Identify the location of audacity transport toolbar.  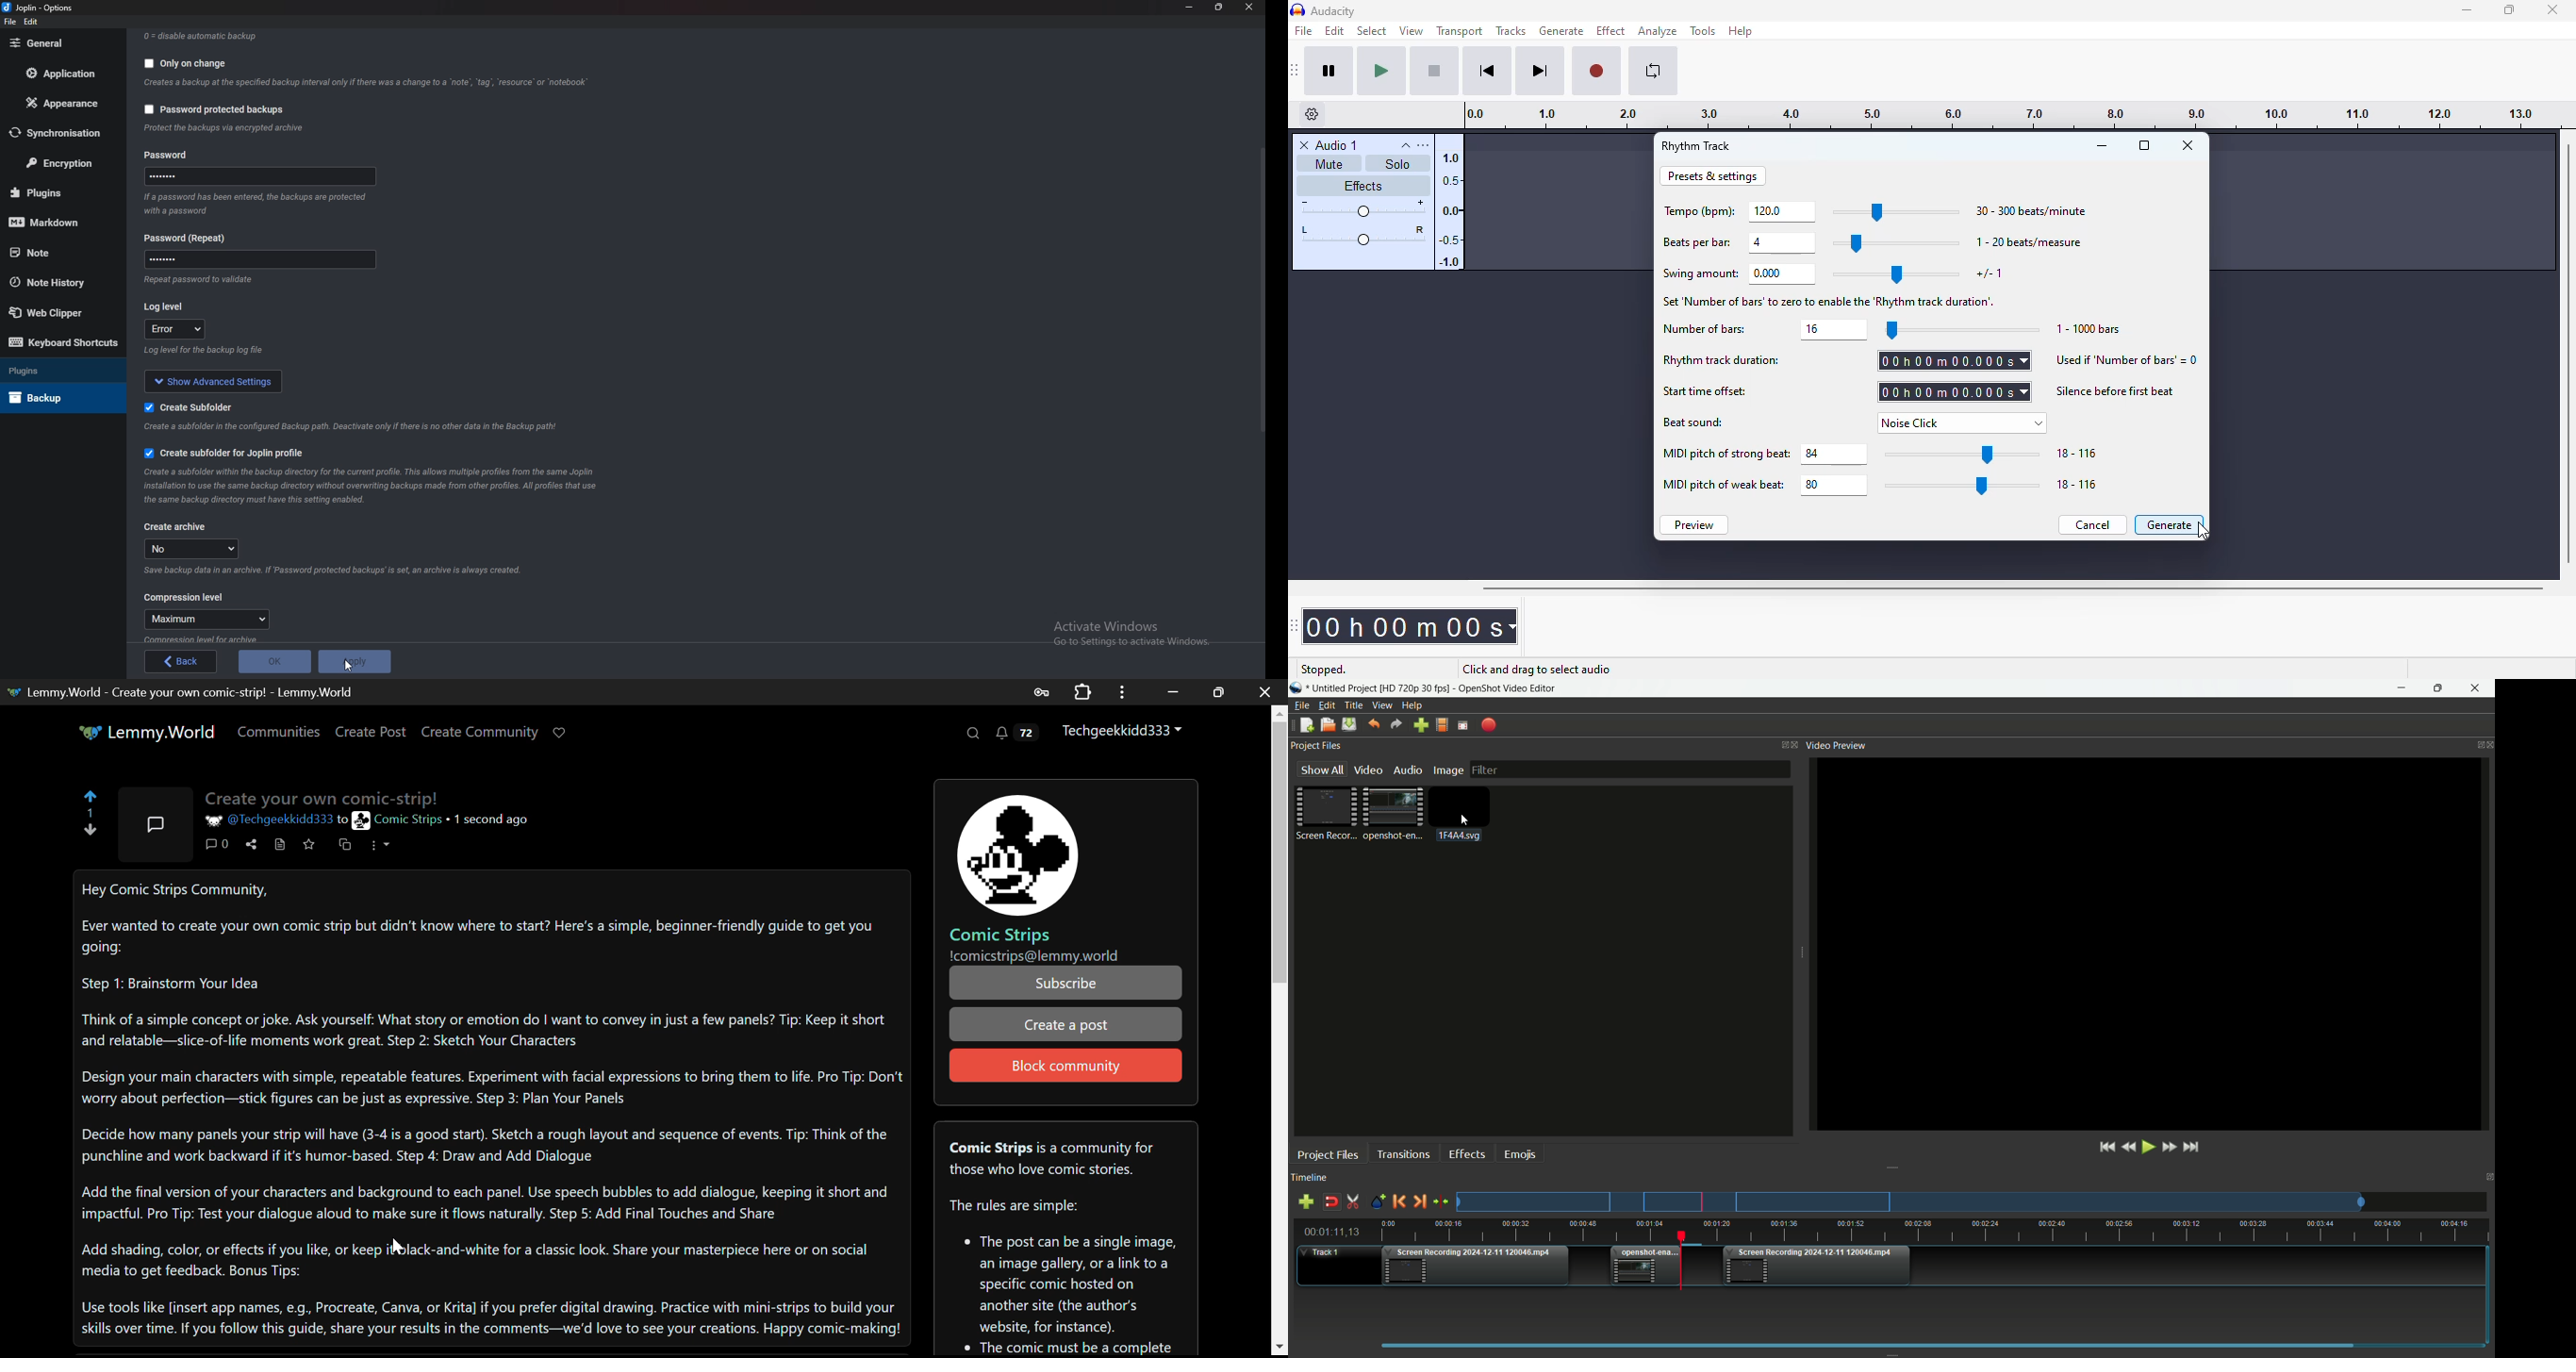
(1296, 71).